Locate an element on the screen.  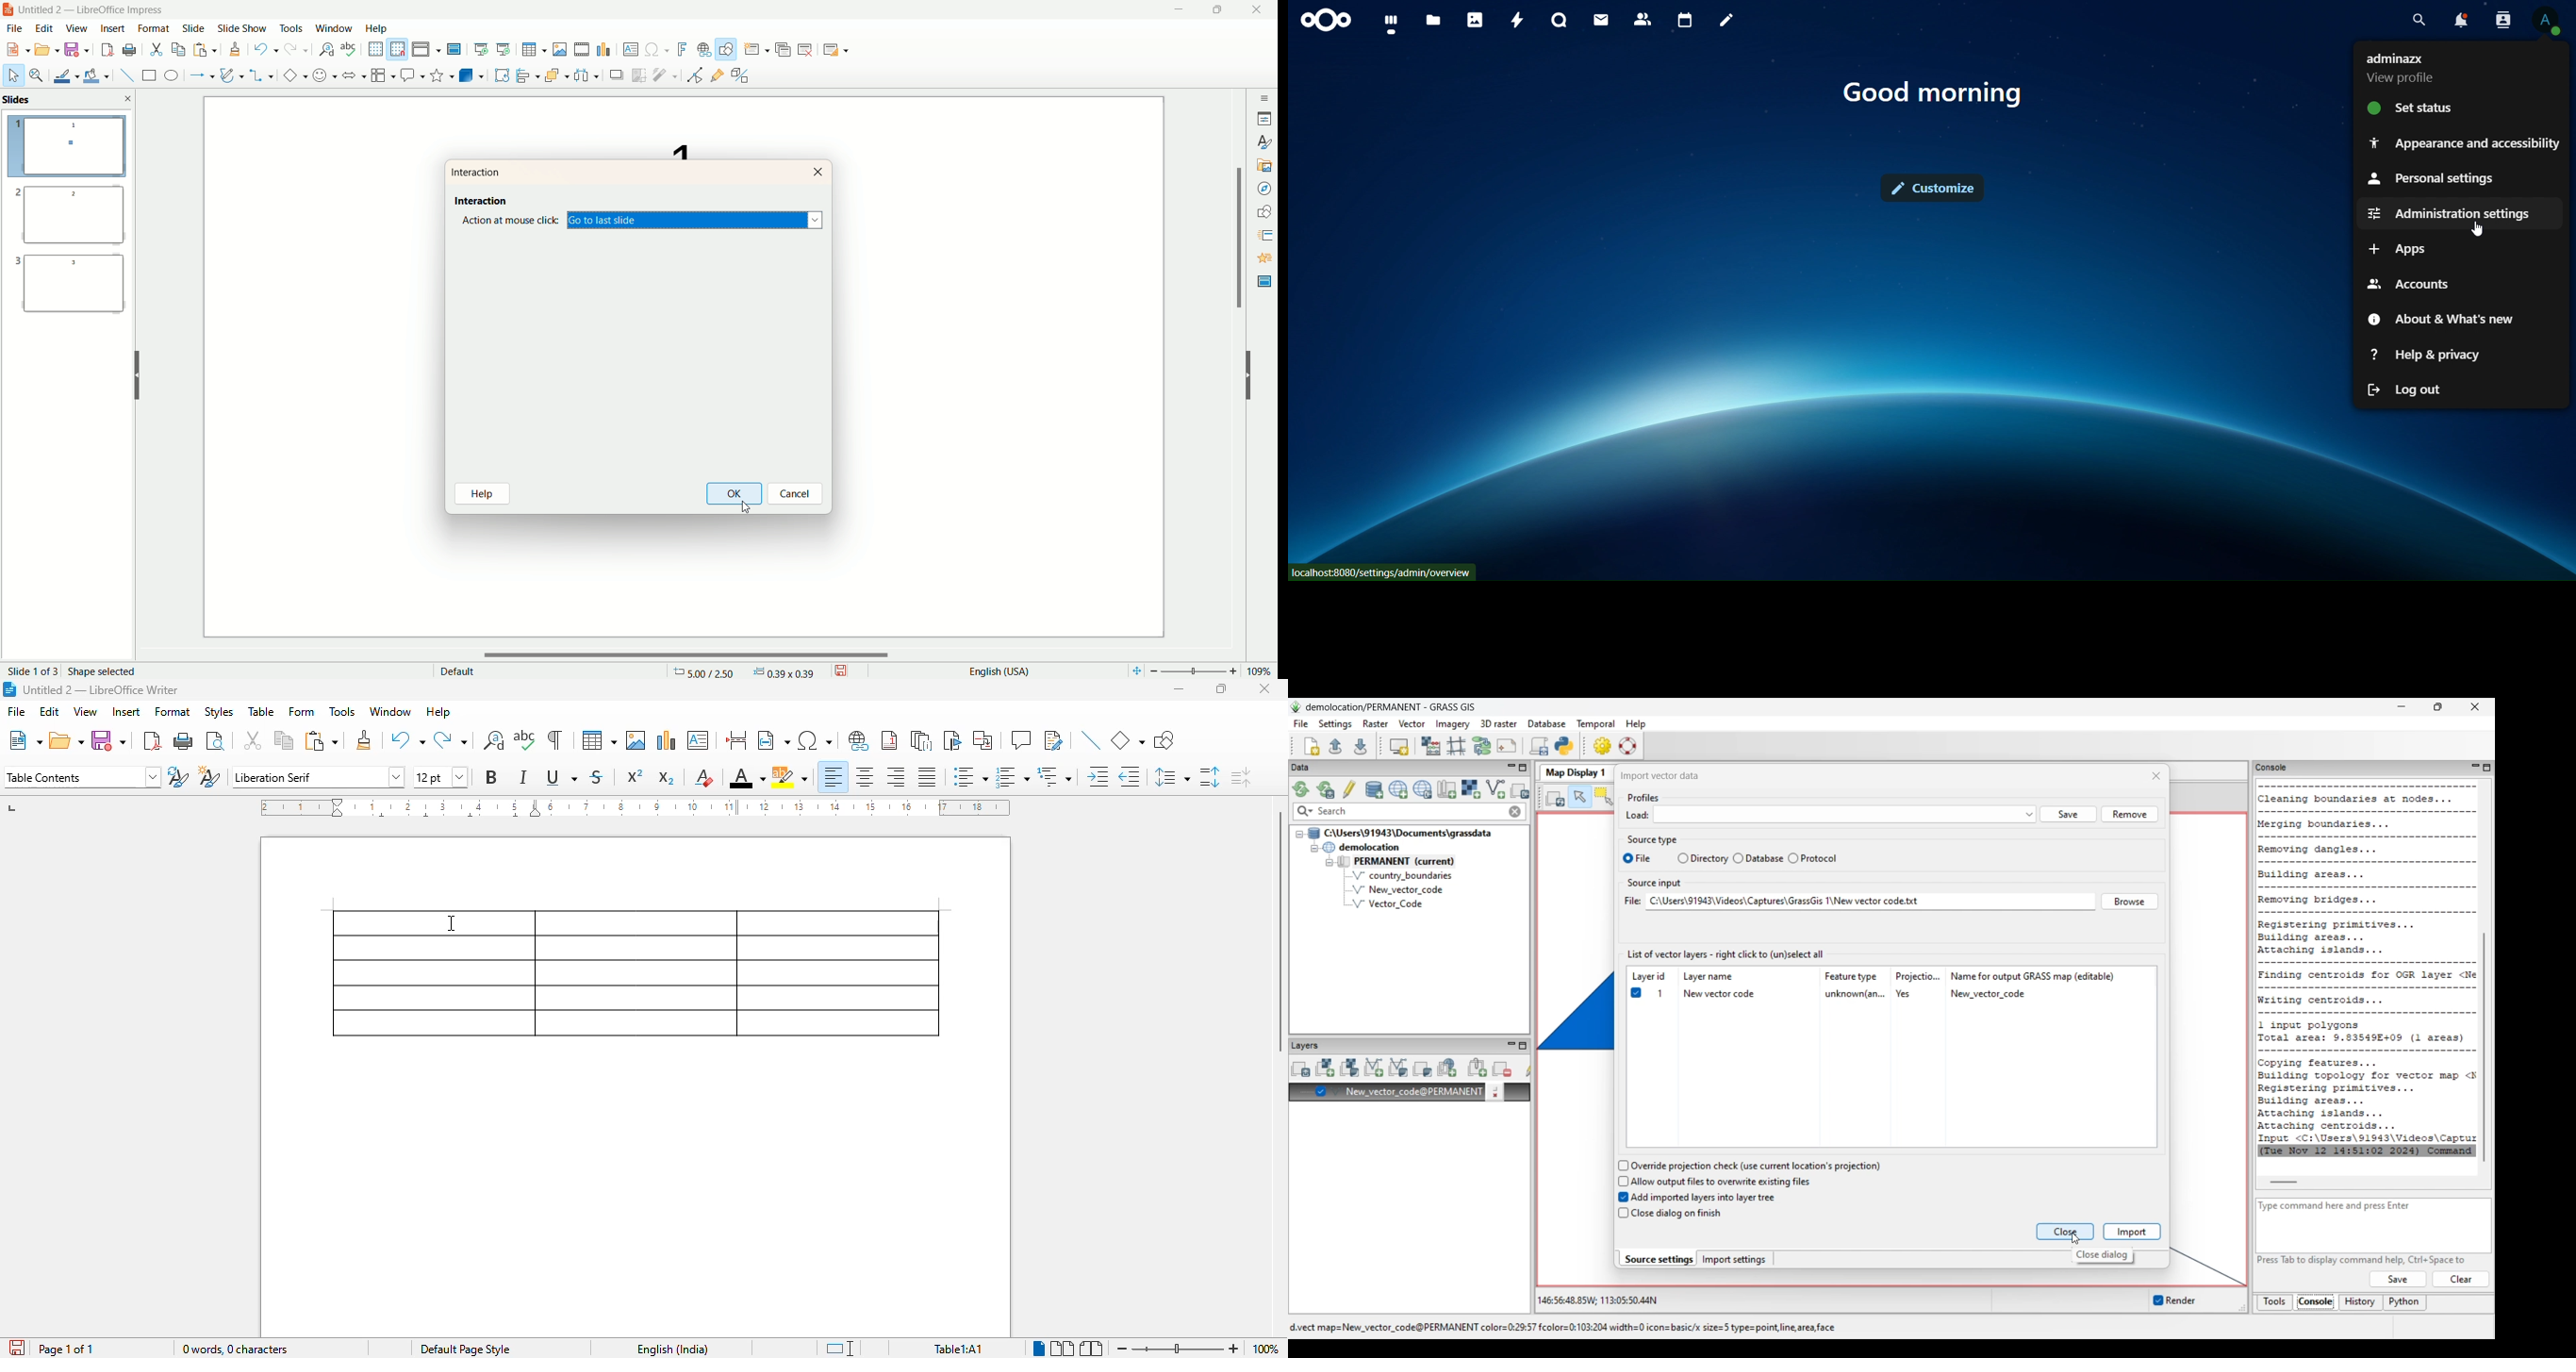
clone formatting is located at coordinates (234, 50).